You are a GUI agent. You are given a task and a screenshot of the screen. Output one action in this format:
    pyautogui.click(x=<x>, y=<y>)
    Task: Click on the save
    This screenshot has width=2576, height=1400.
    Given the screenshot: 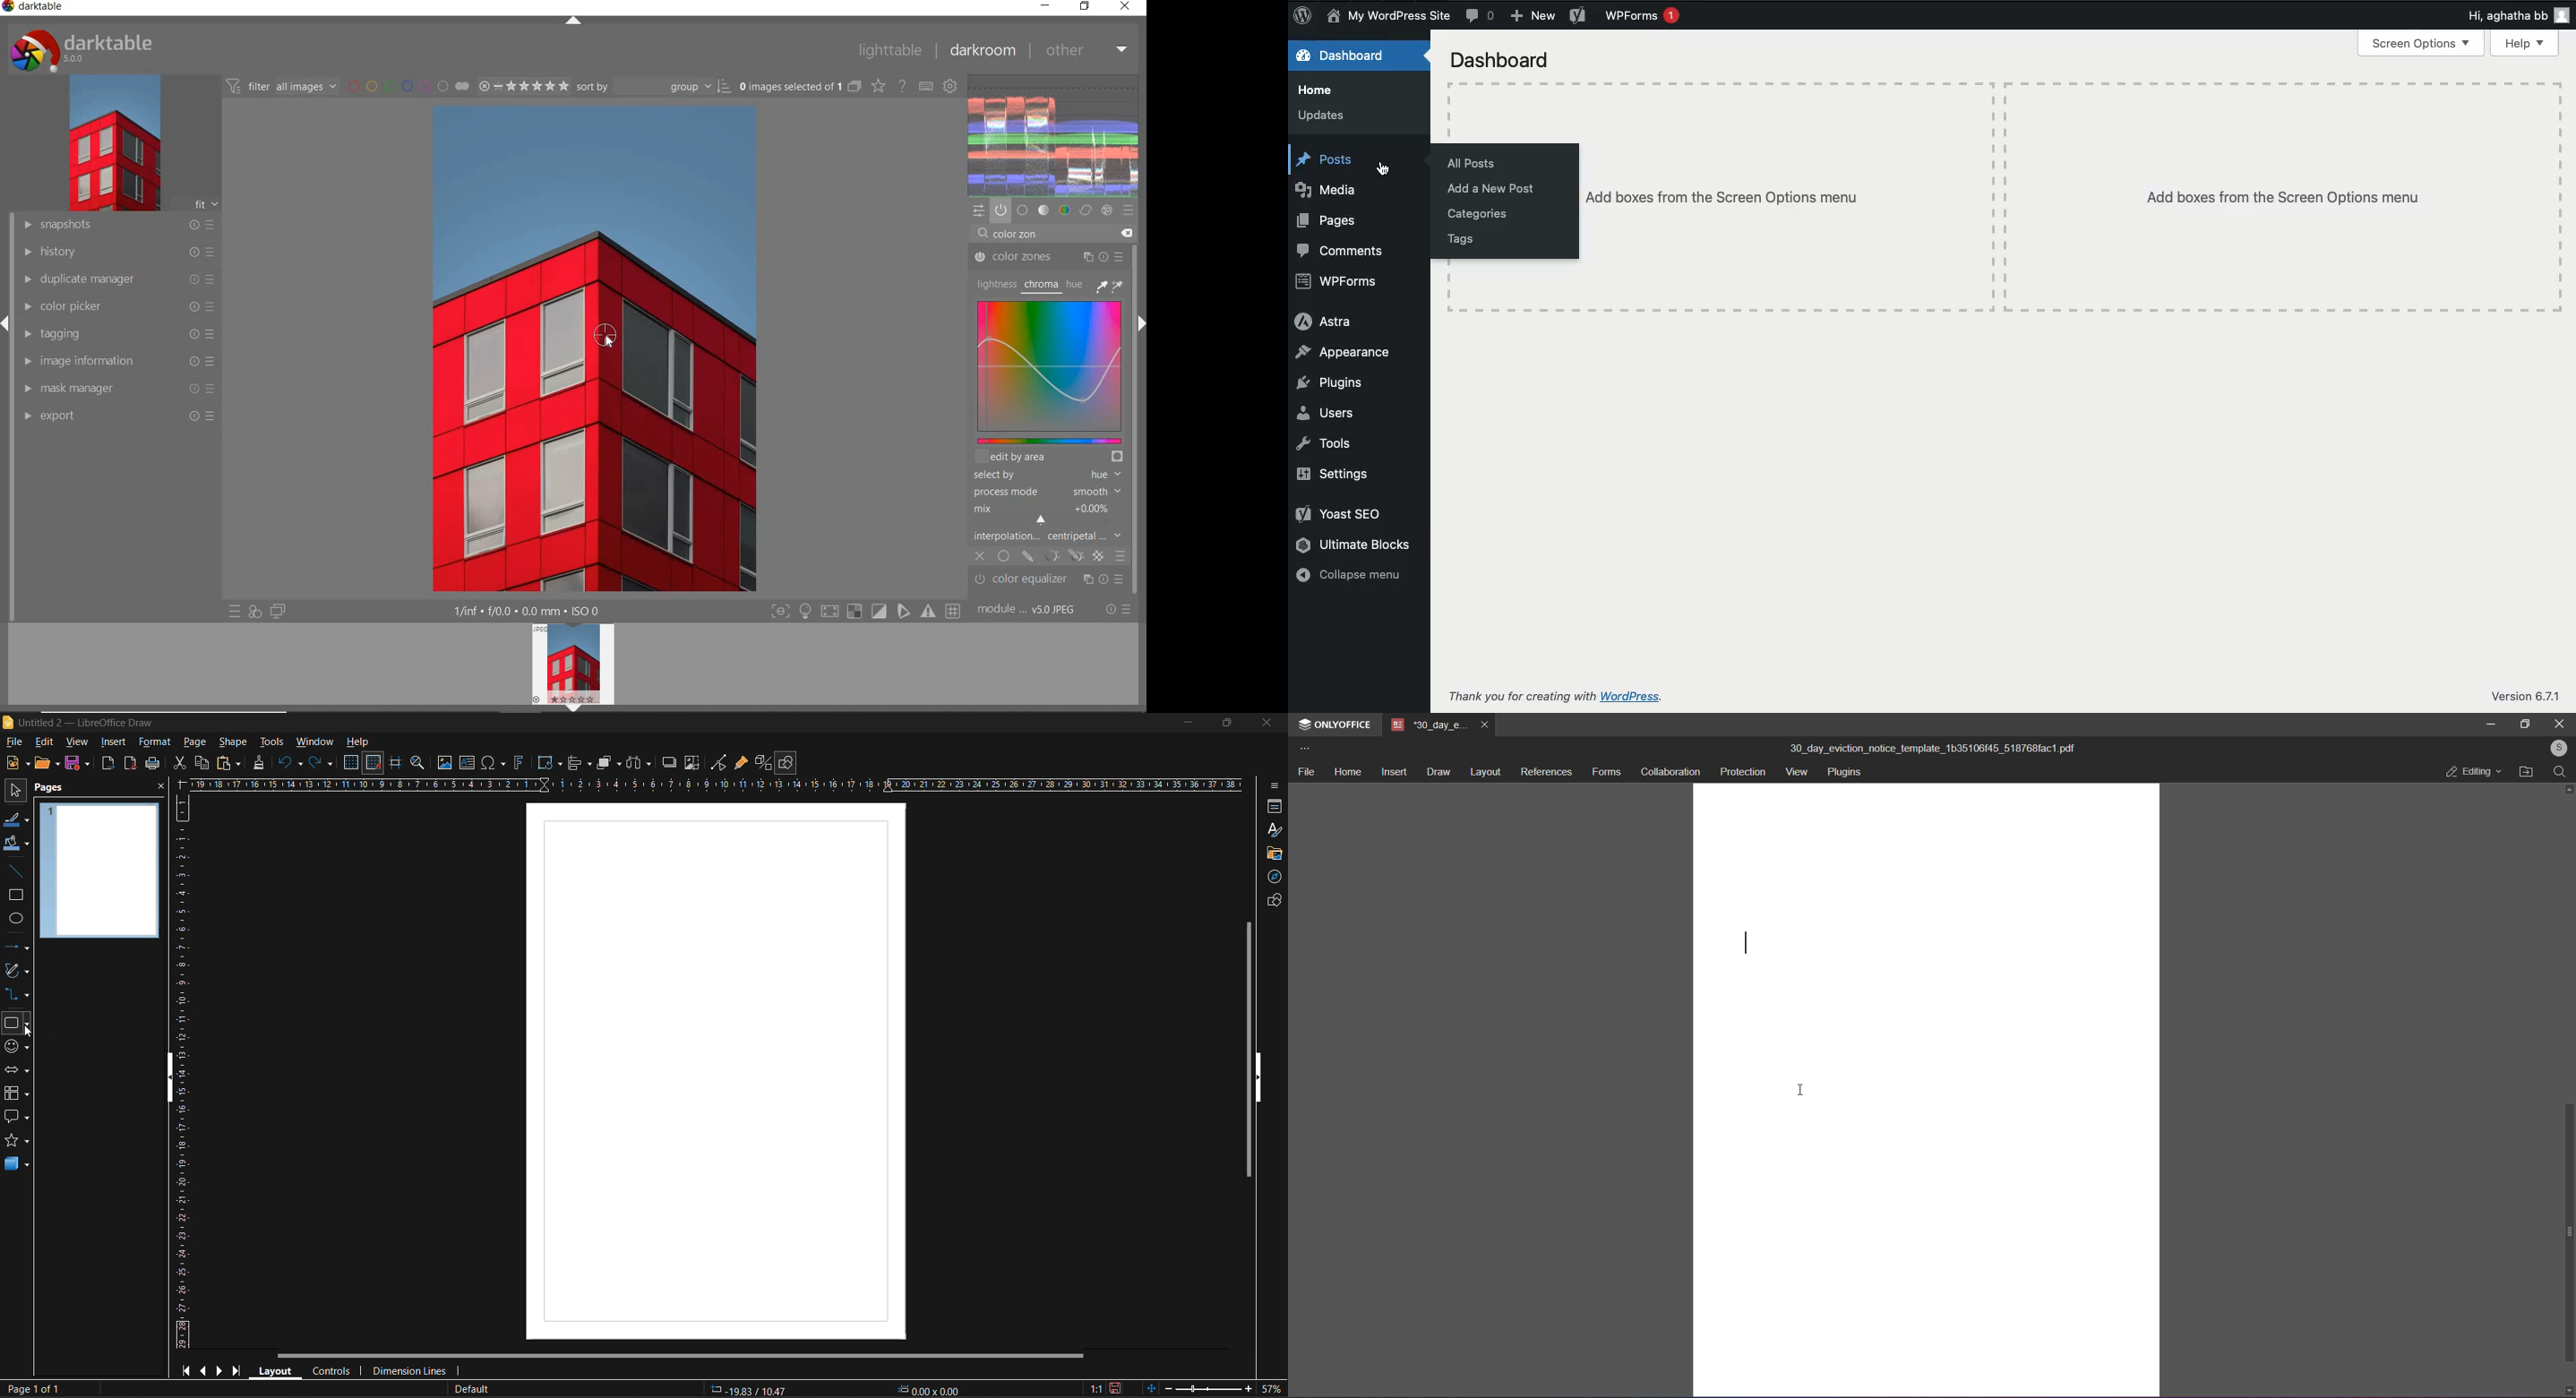 What is the action you would take?
    pyautogui.click(x=76, y=763)
    